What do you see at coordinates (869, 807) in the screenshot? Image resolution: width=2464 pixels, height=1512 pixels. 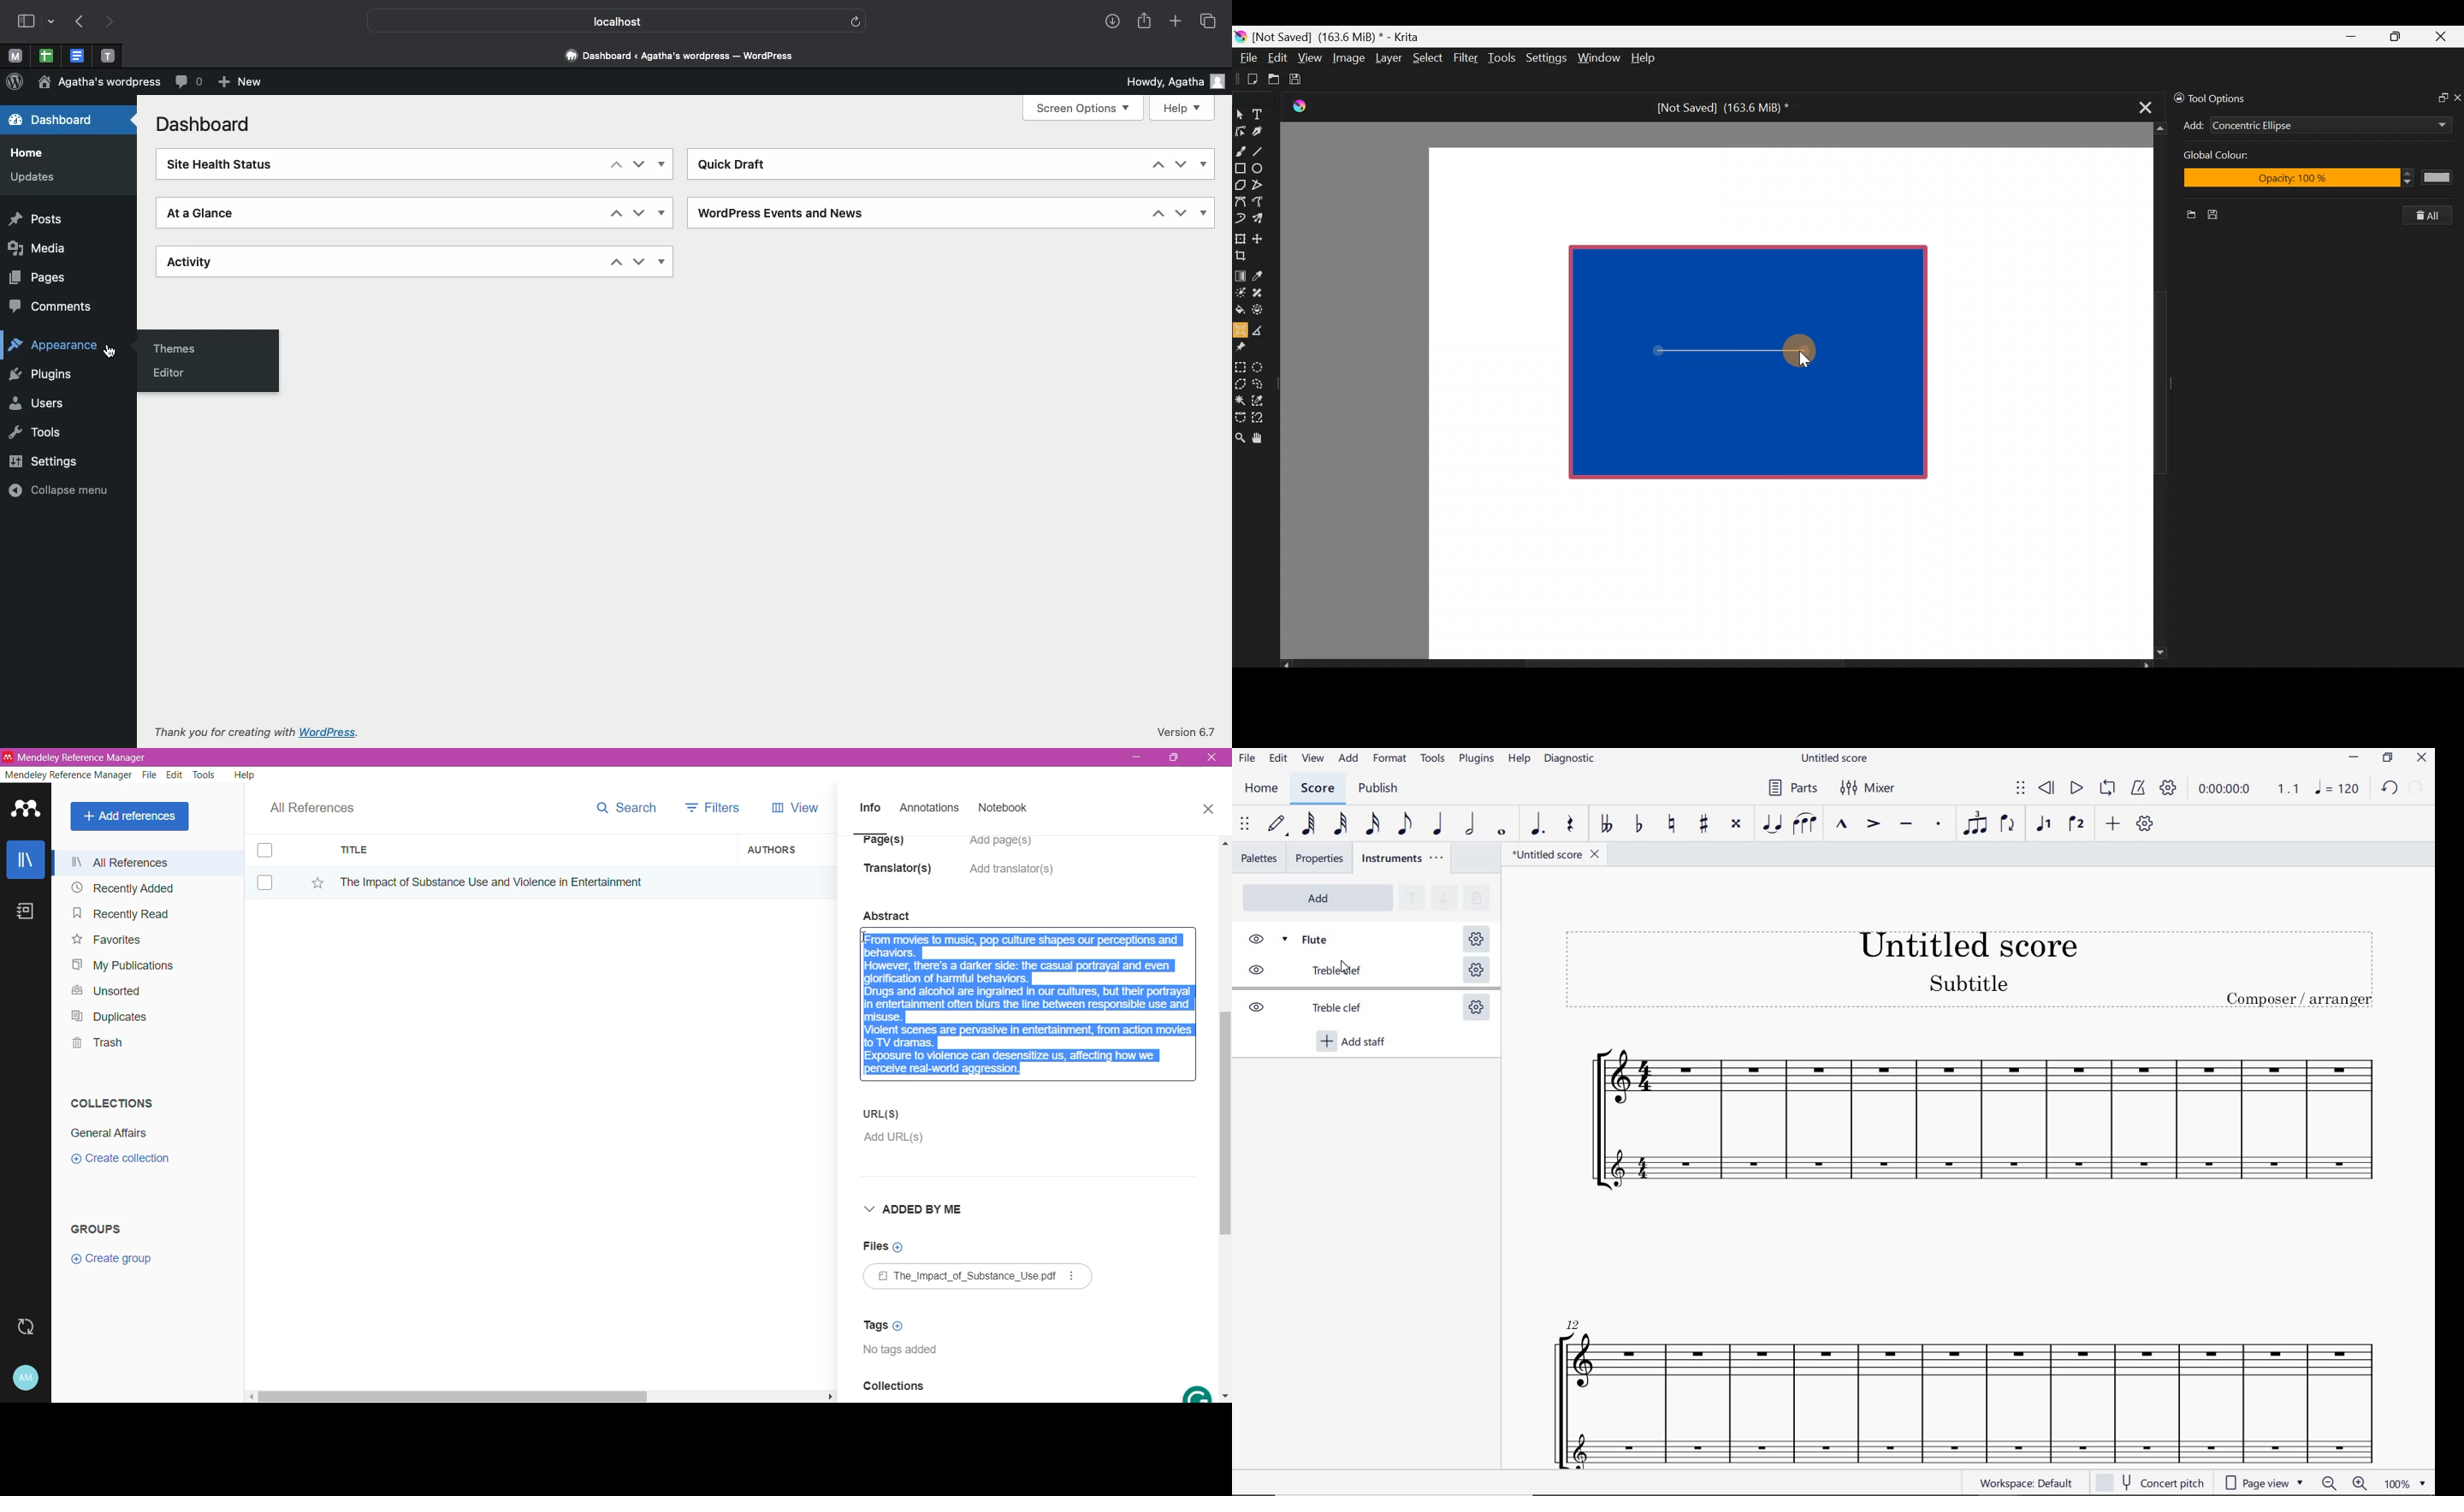 I see `Info` at bounding box center [869, 807].